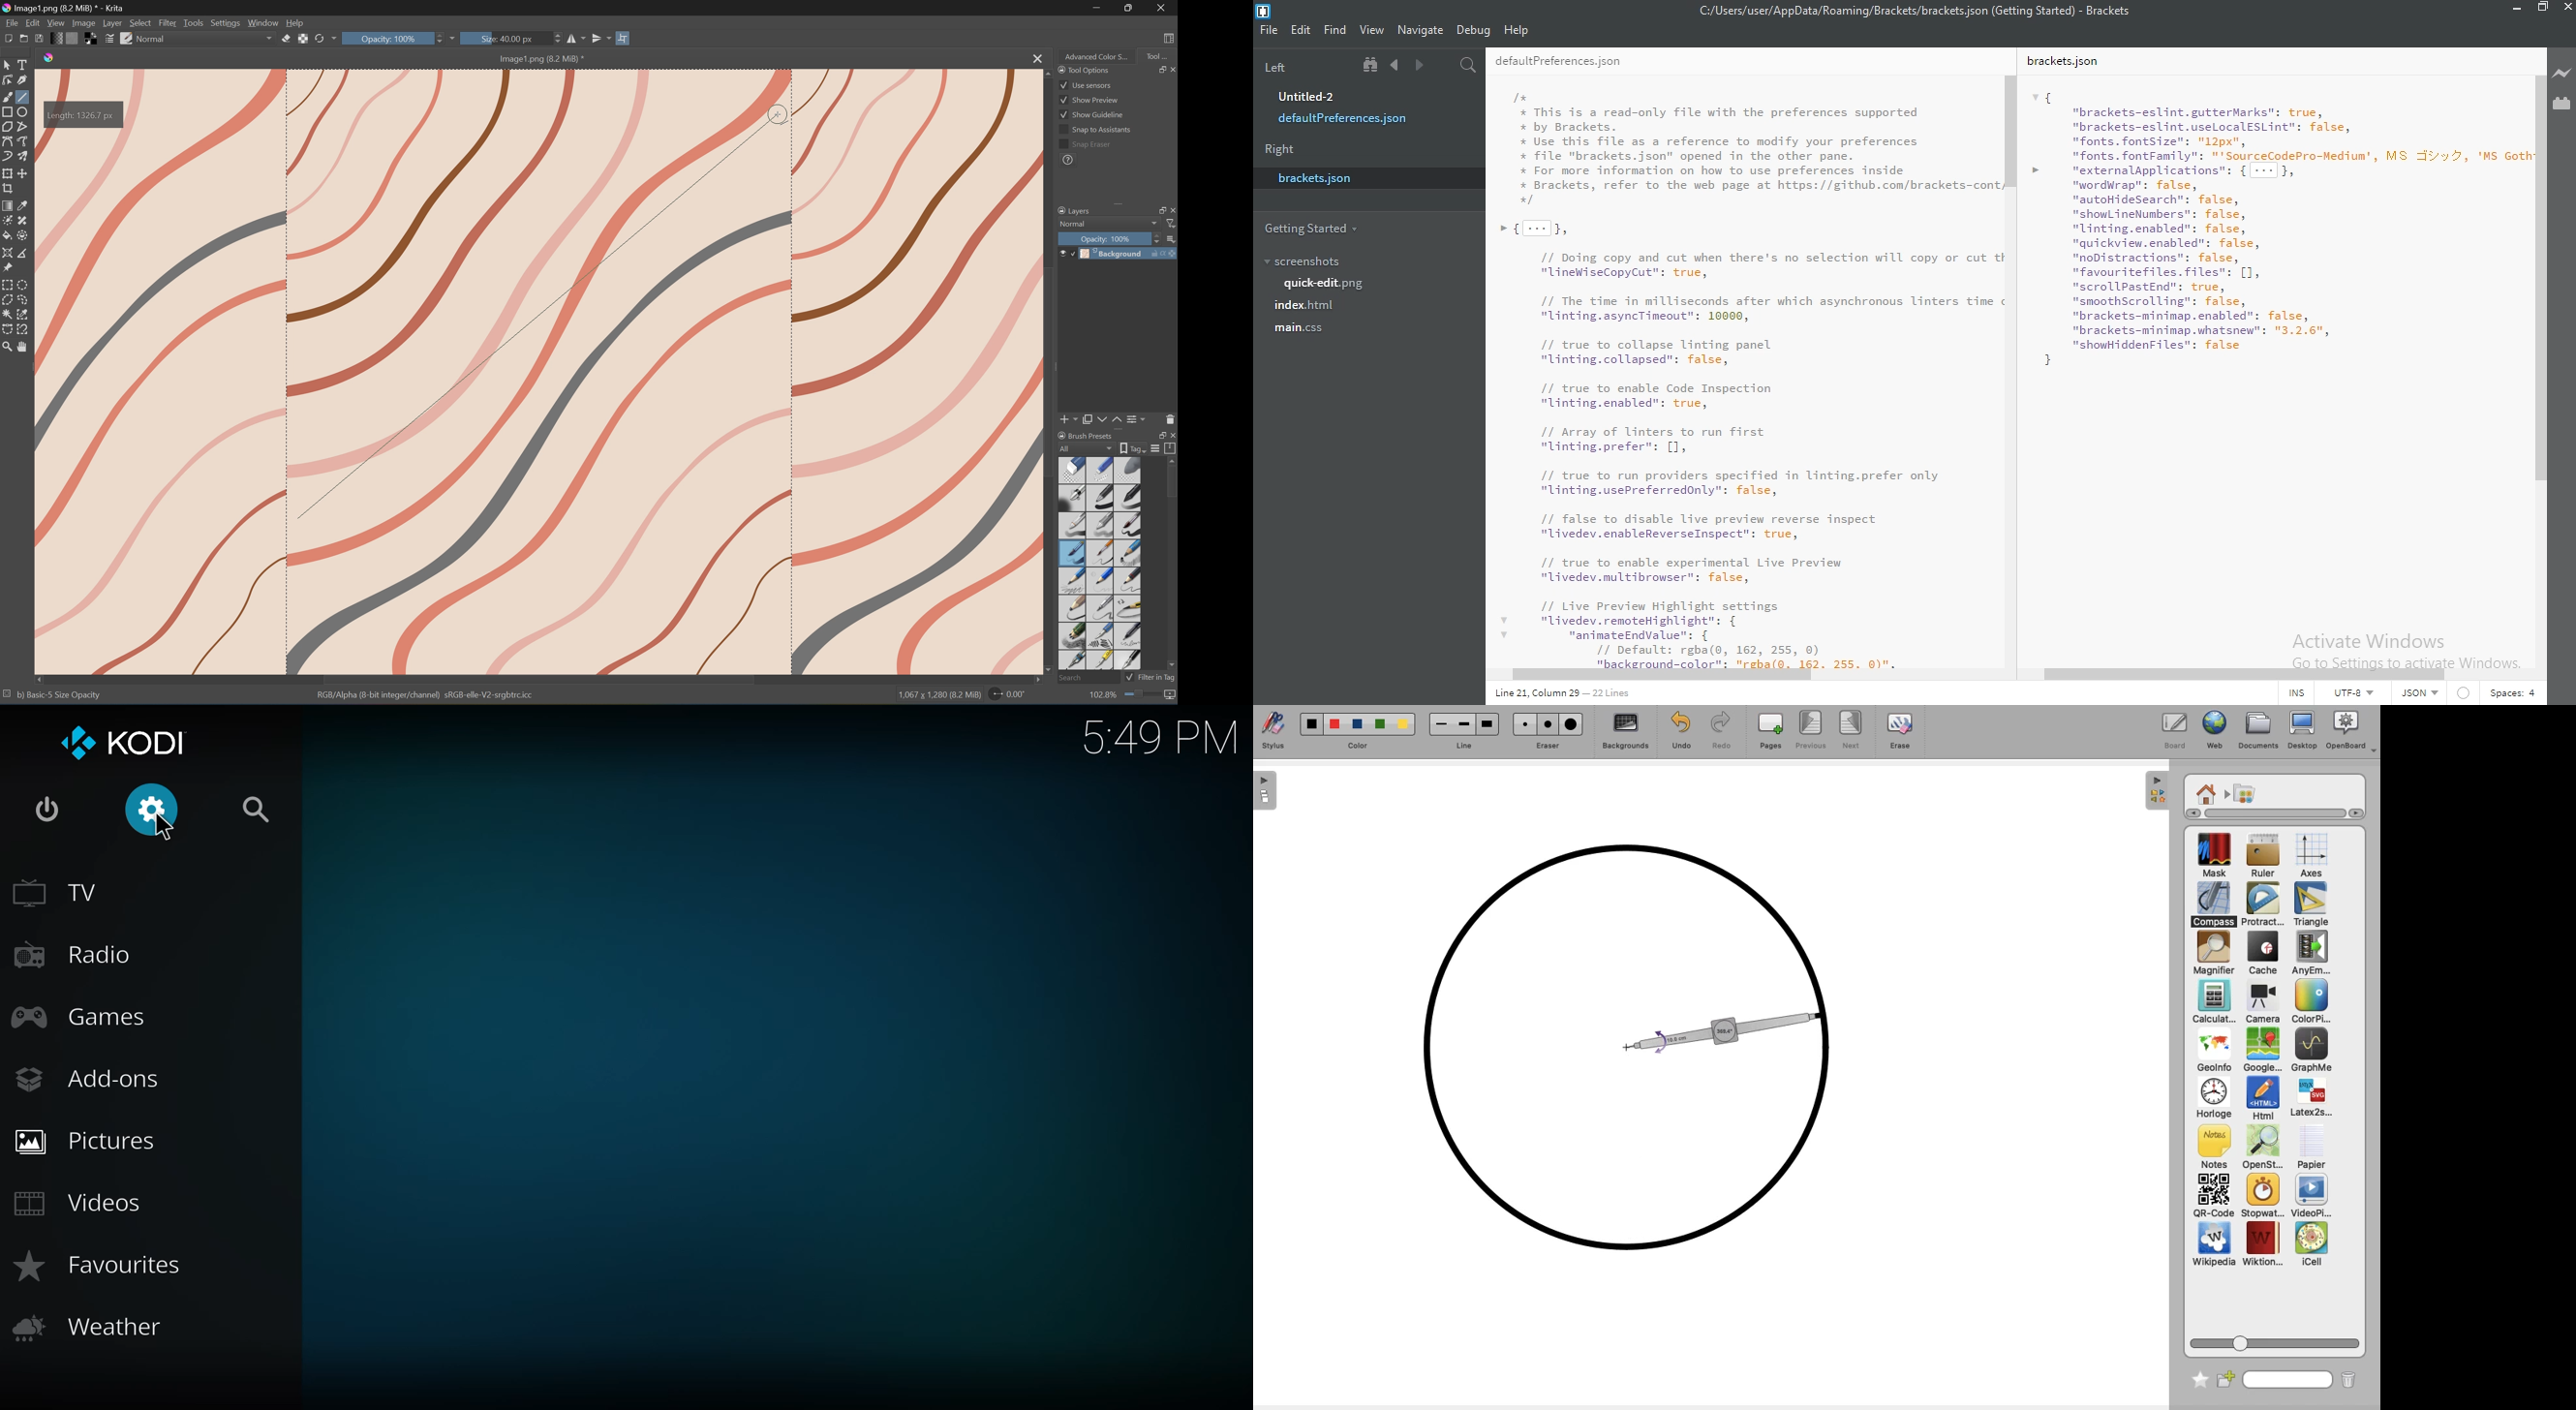 Image resolution: width=2576 pixels, height=1428 pixels. What do you see at coordinates (1371, 30) in the screenshot?
I see `view` at bounding box center [1371, 30].